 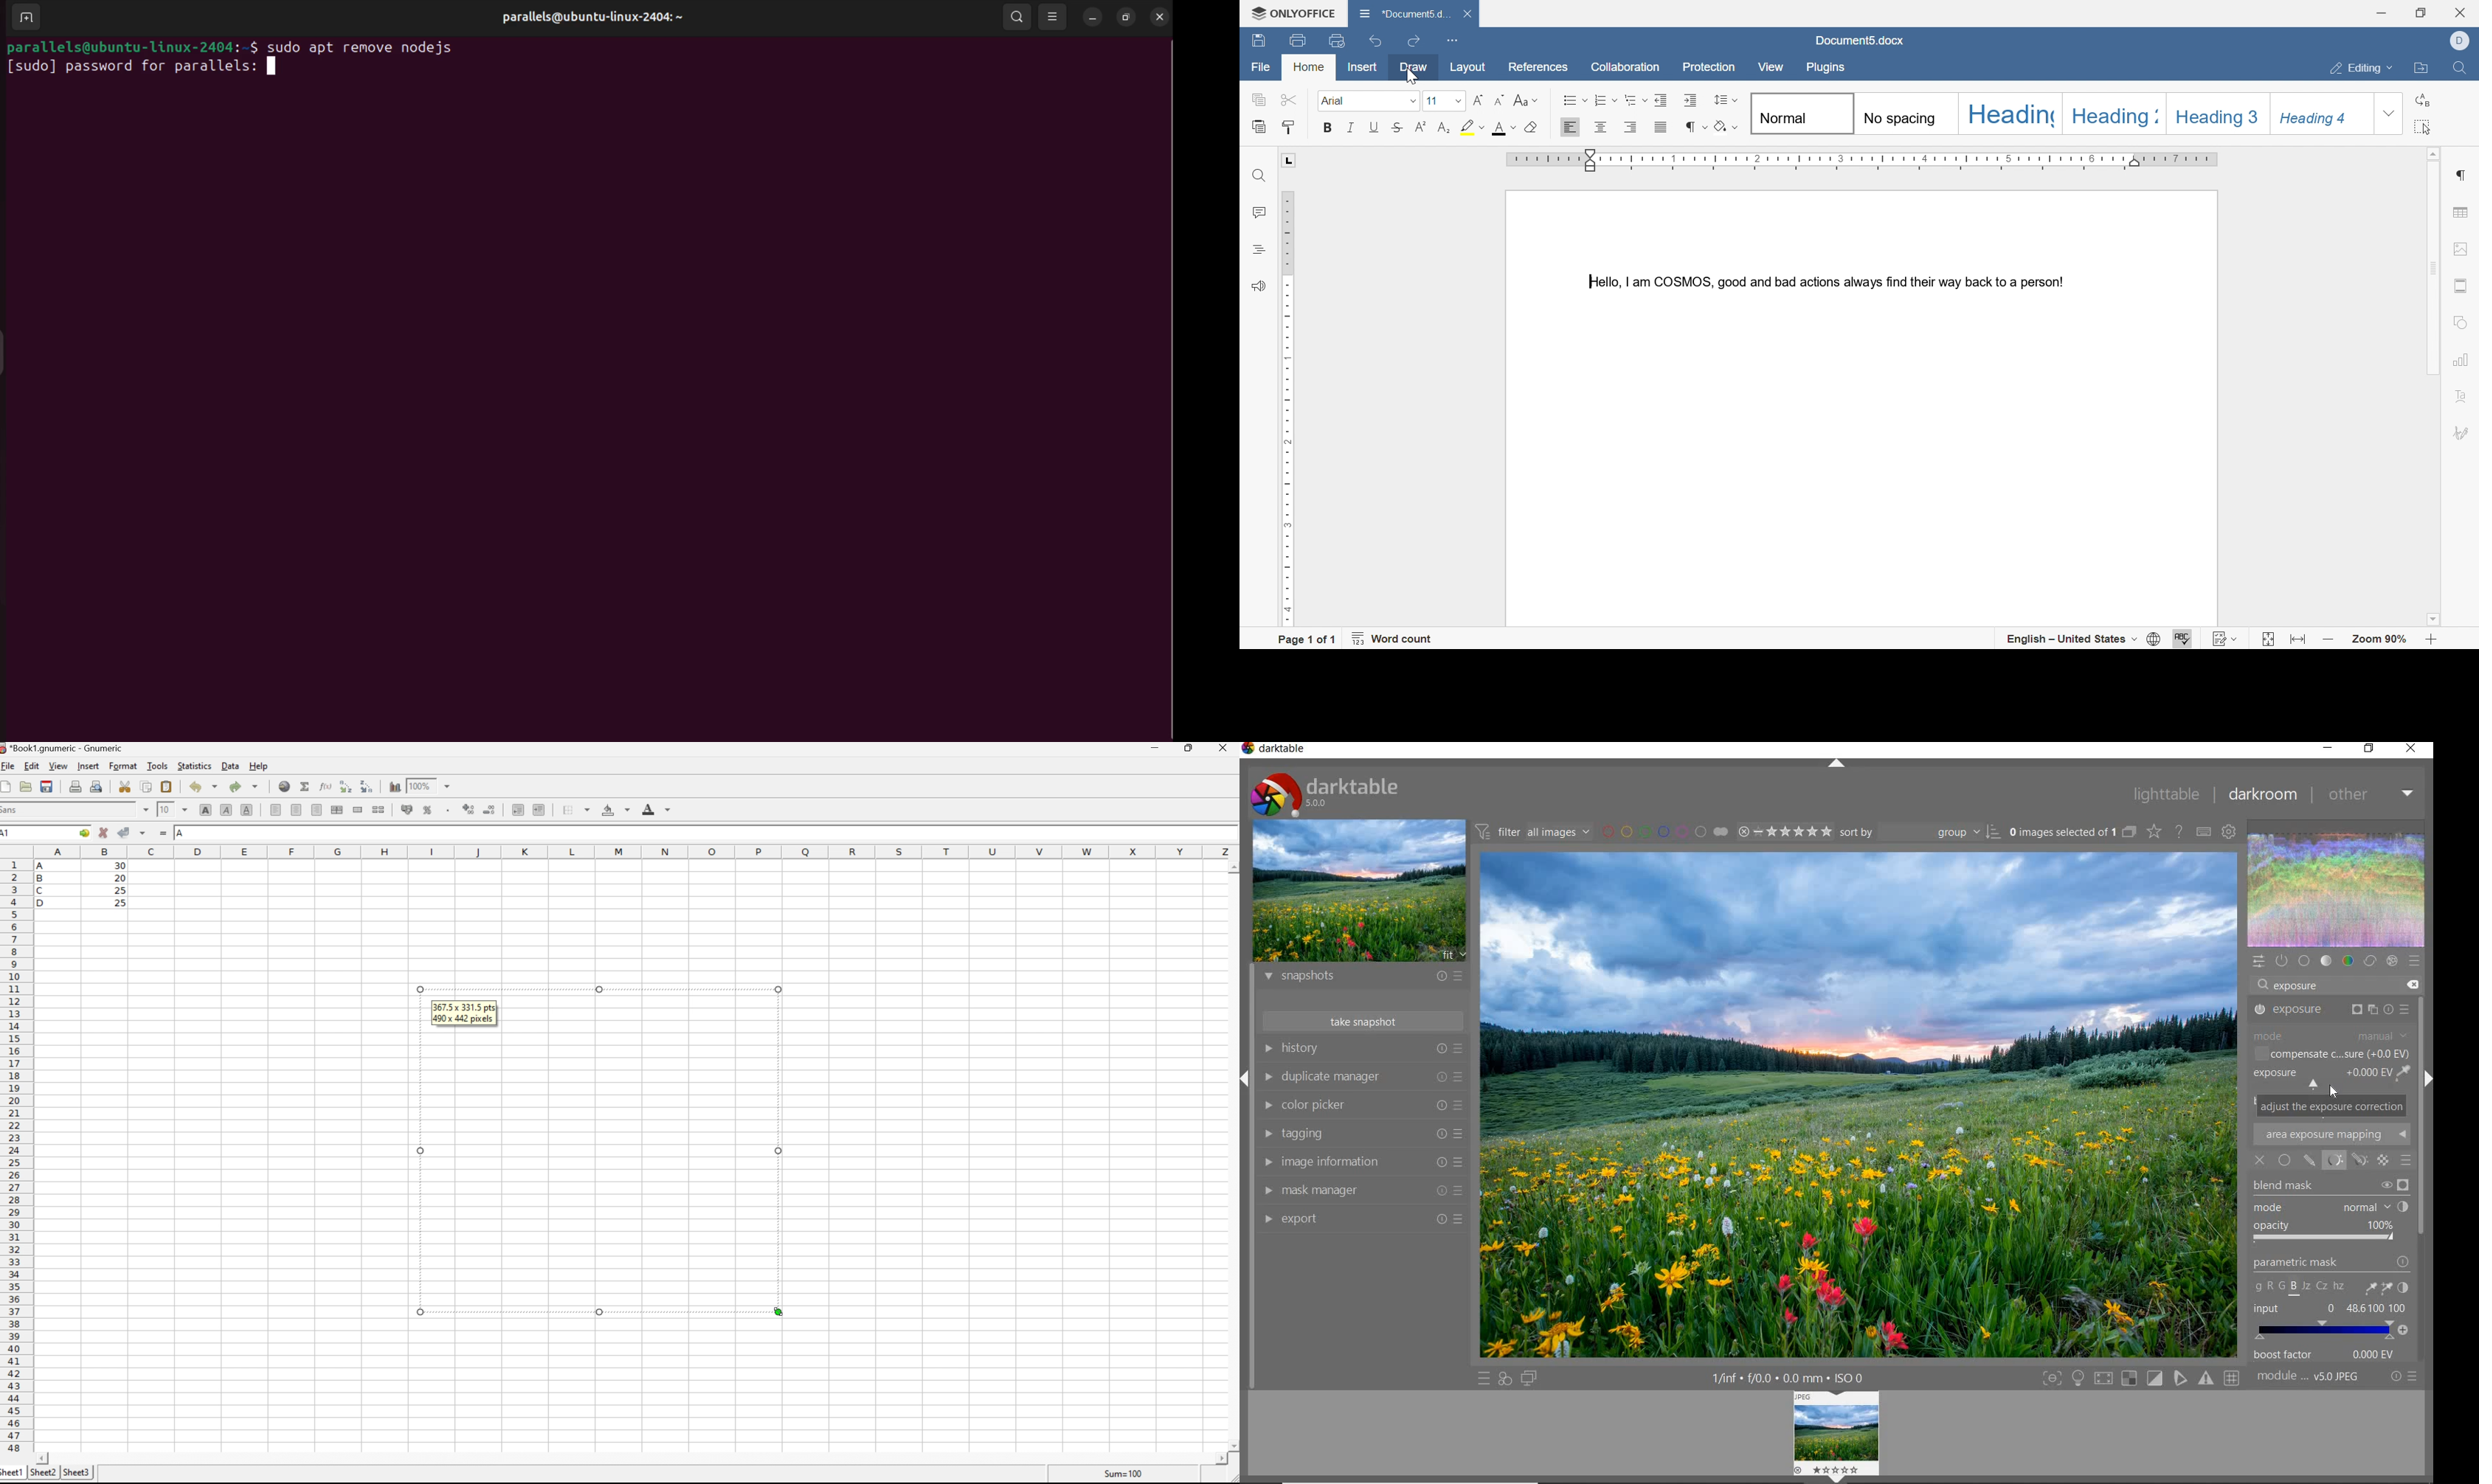 I want to click on show only active modules, so click(x=2281, y=961).